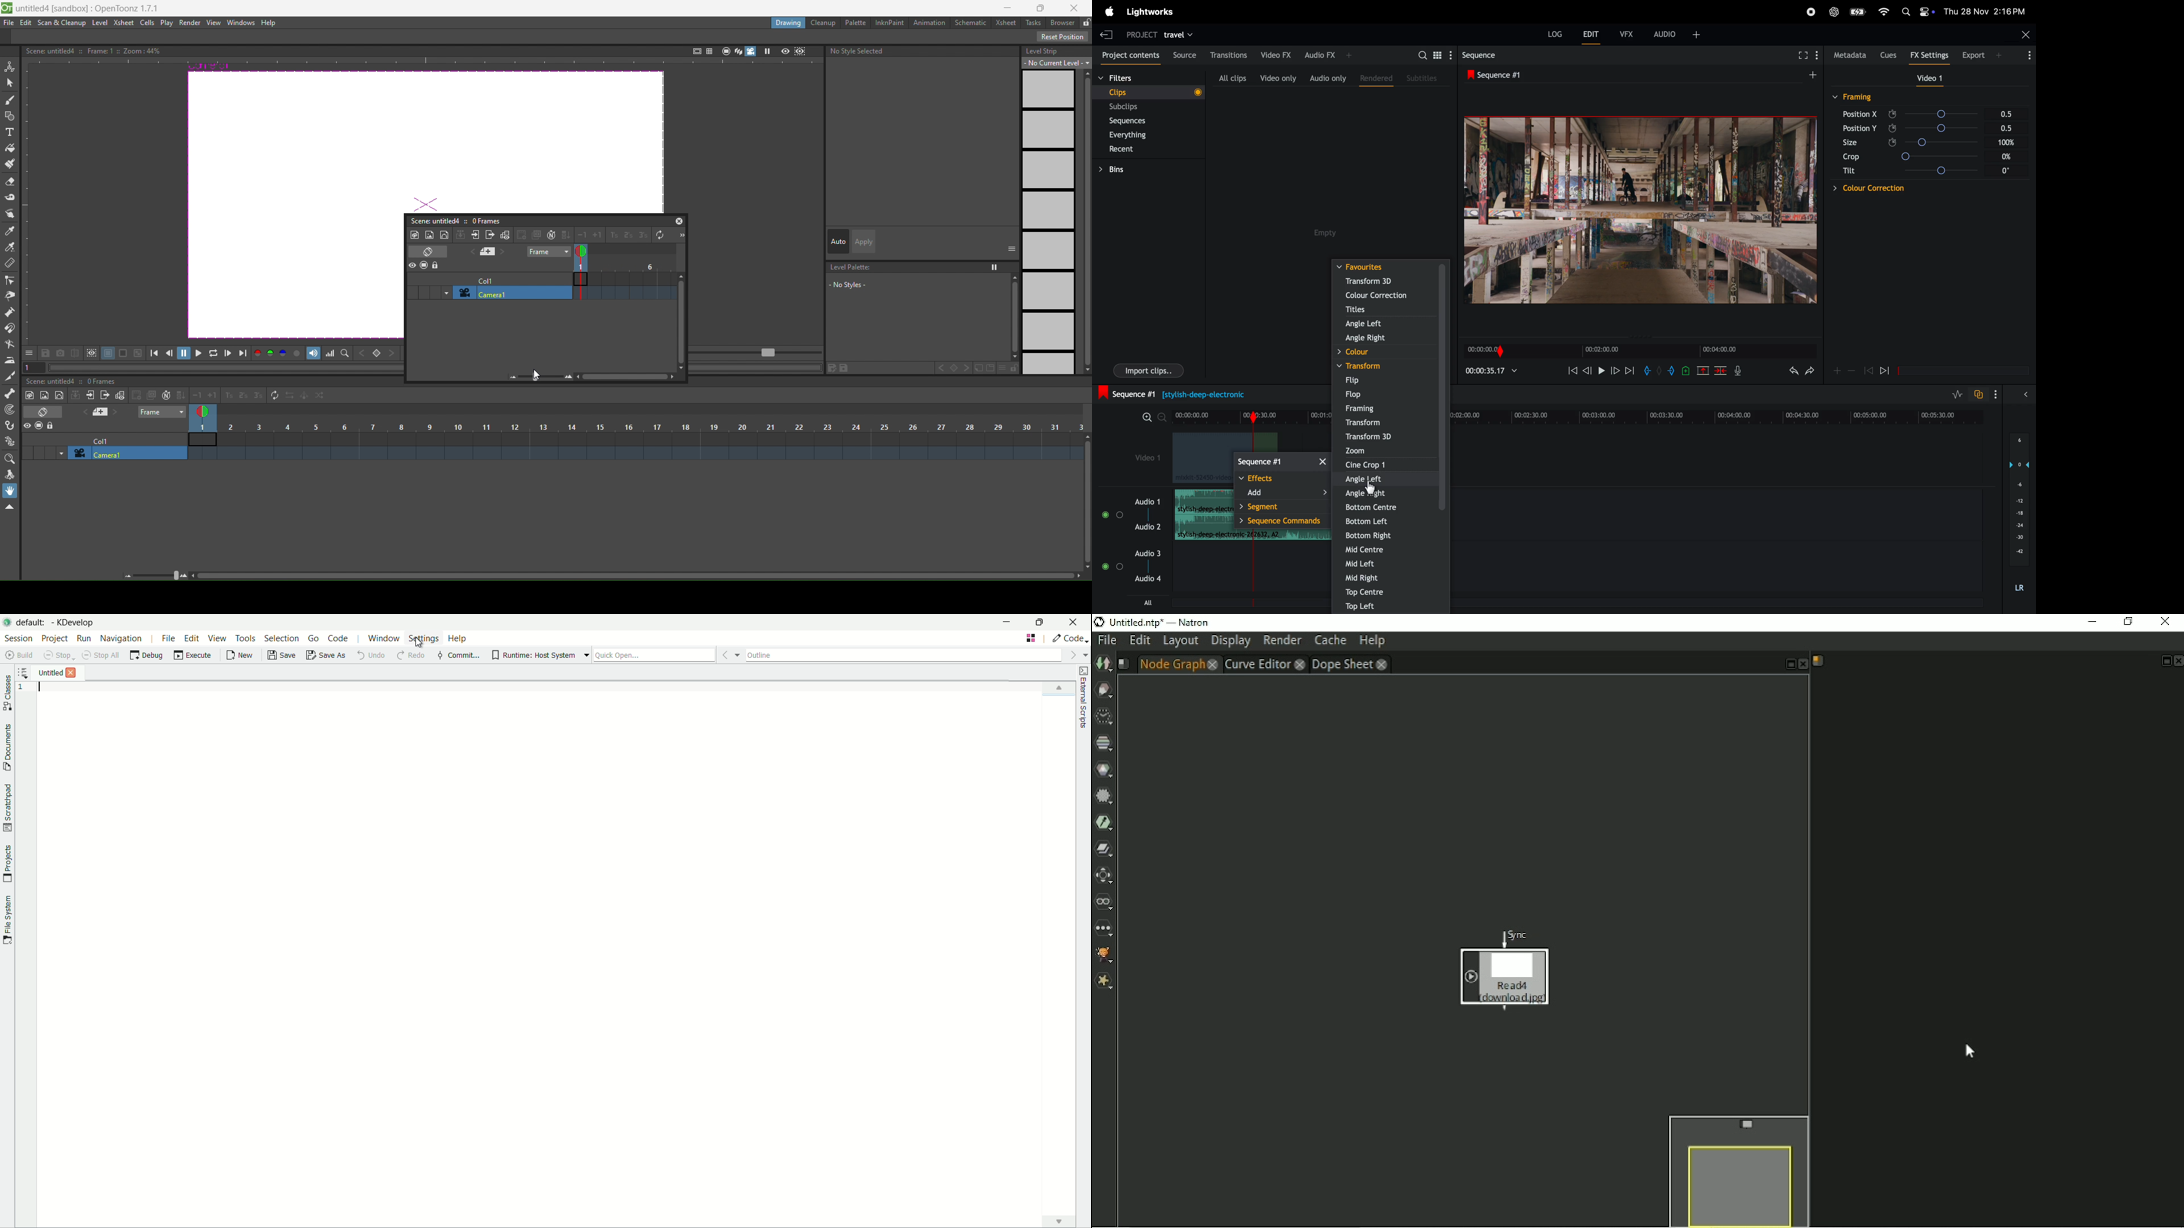 This screenshot has height=1232, width=2184. I want to click on trasnform, so click(1386, 423).